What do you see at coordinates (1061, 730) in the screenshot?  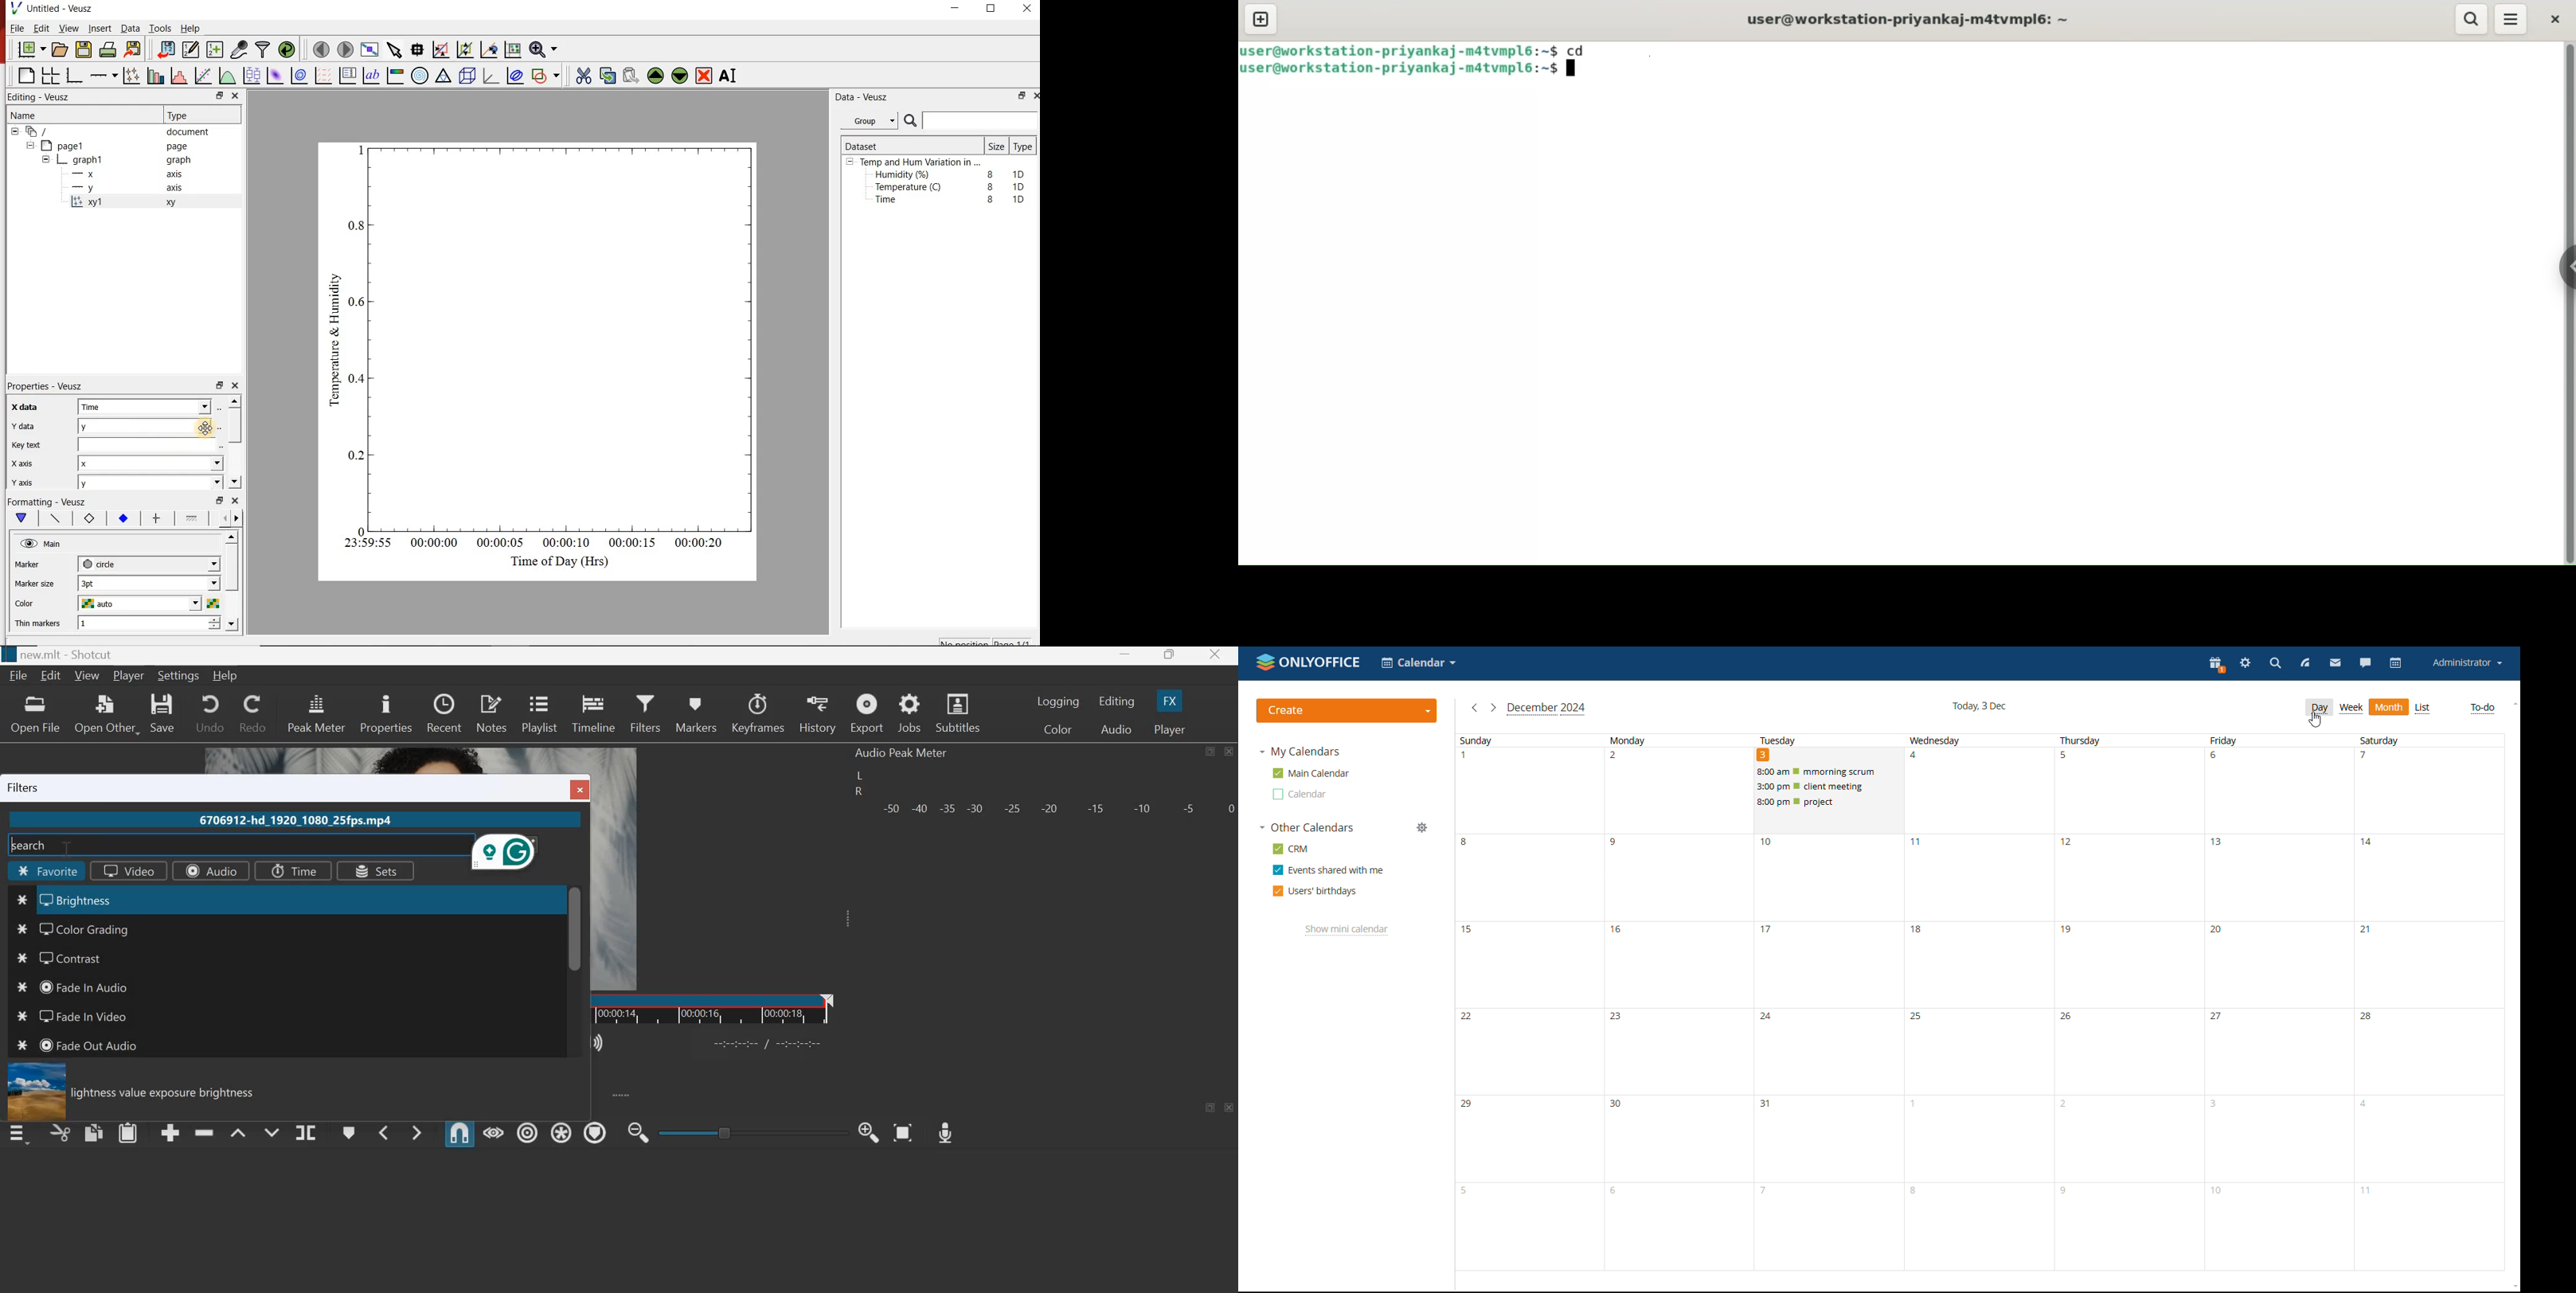 I see `Color` at bounding box center [1061, 730].